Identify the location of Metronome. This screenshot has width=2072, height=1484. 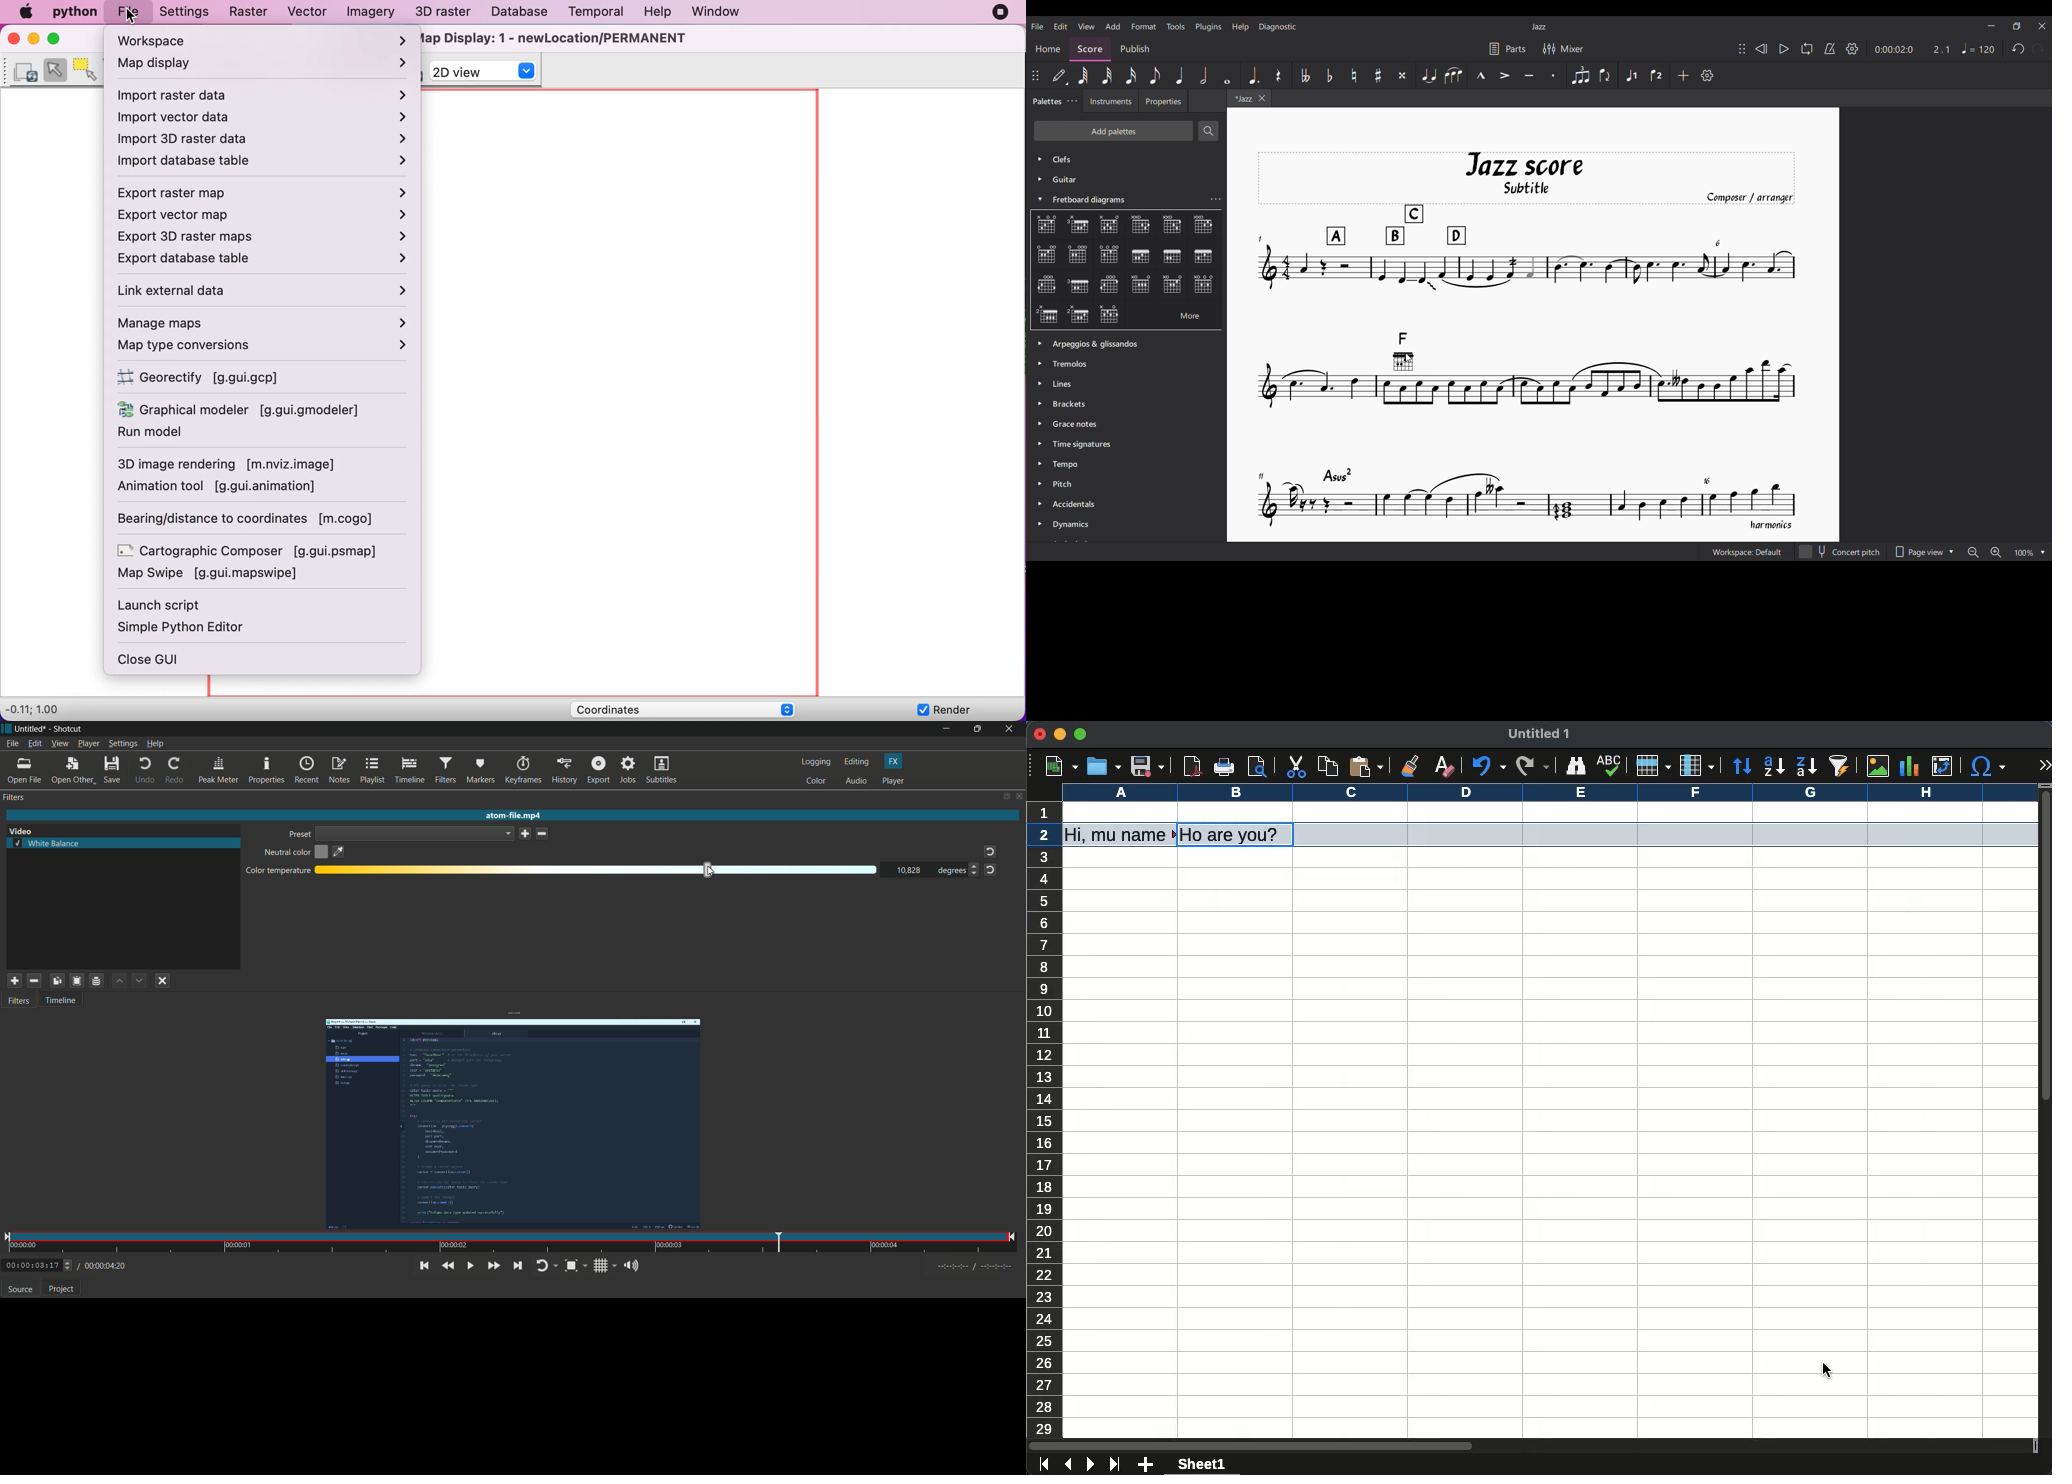
(1830, 49).